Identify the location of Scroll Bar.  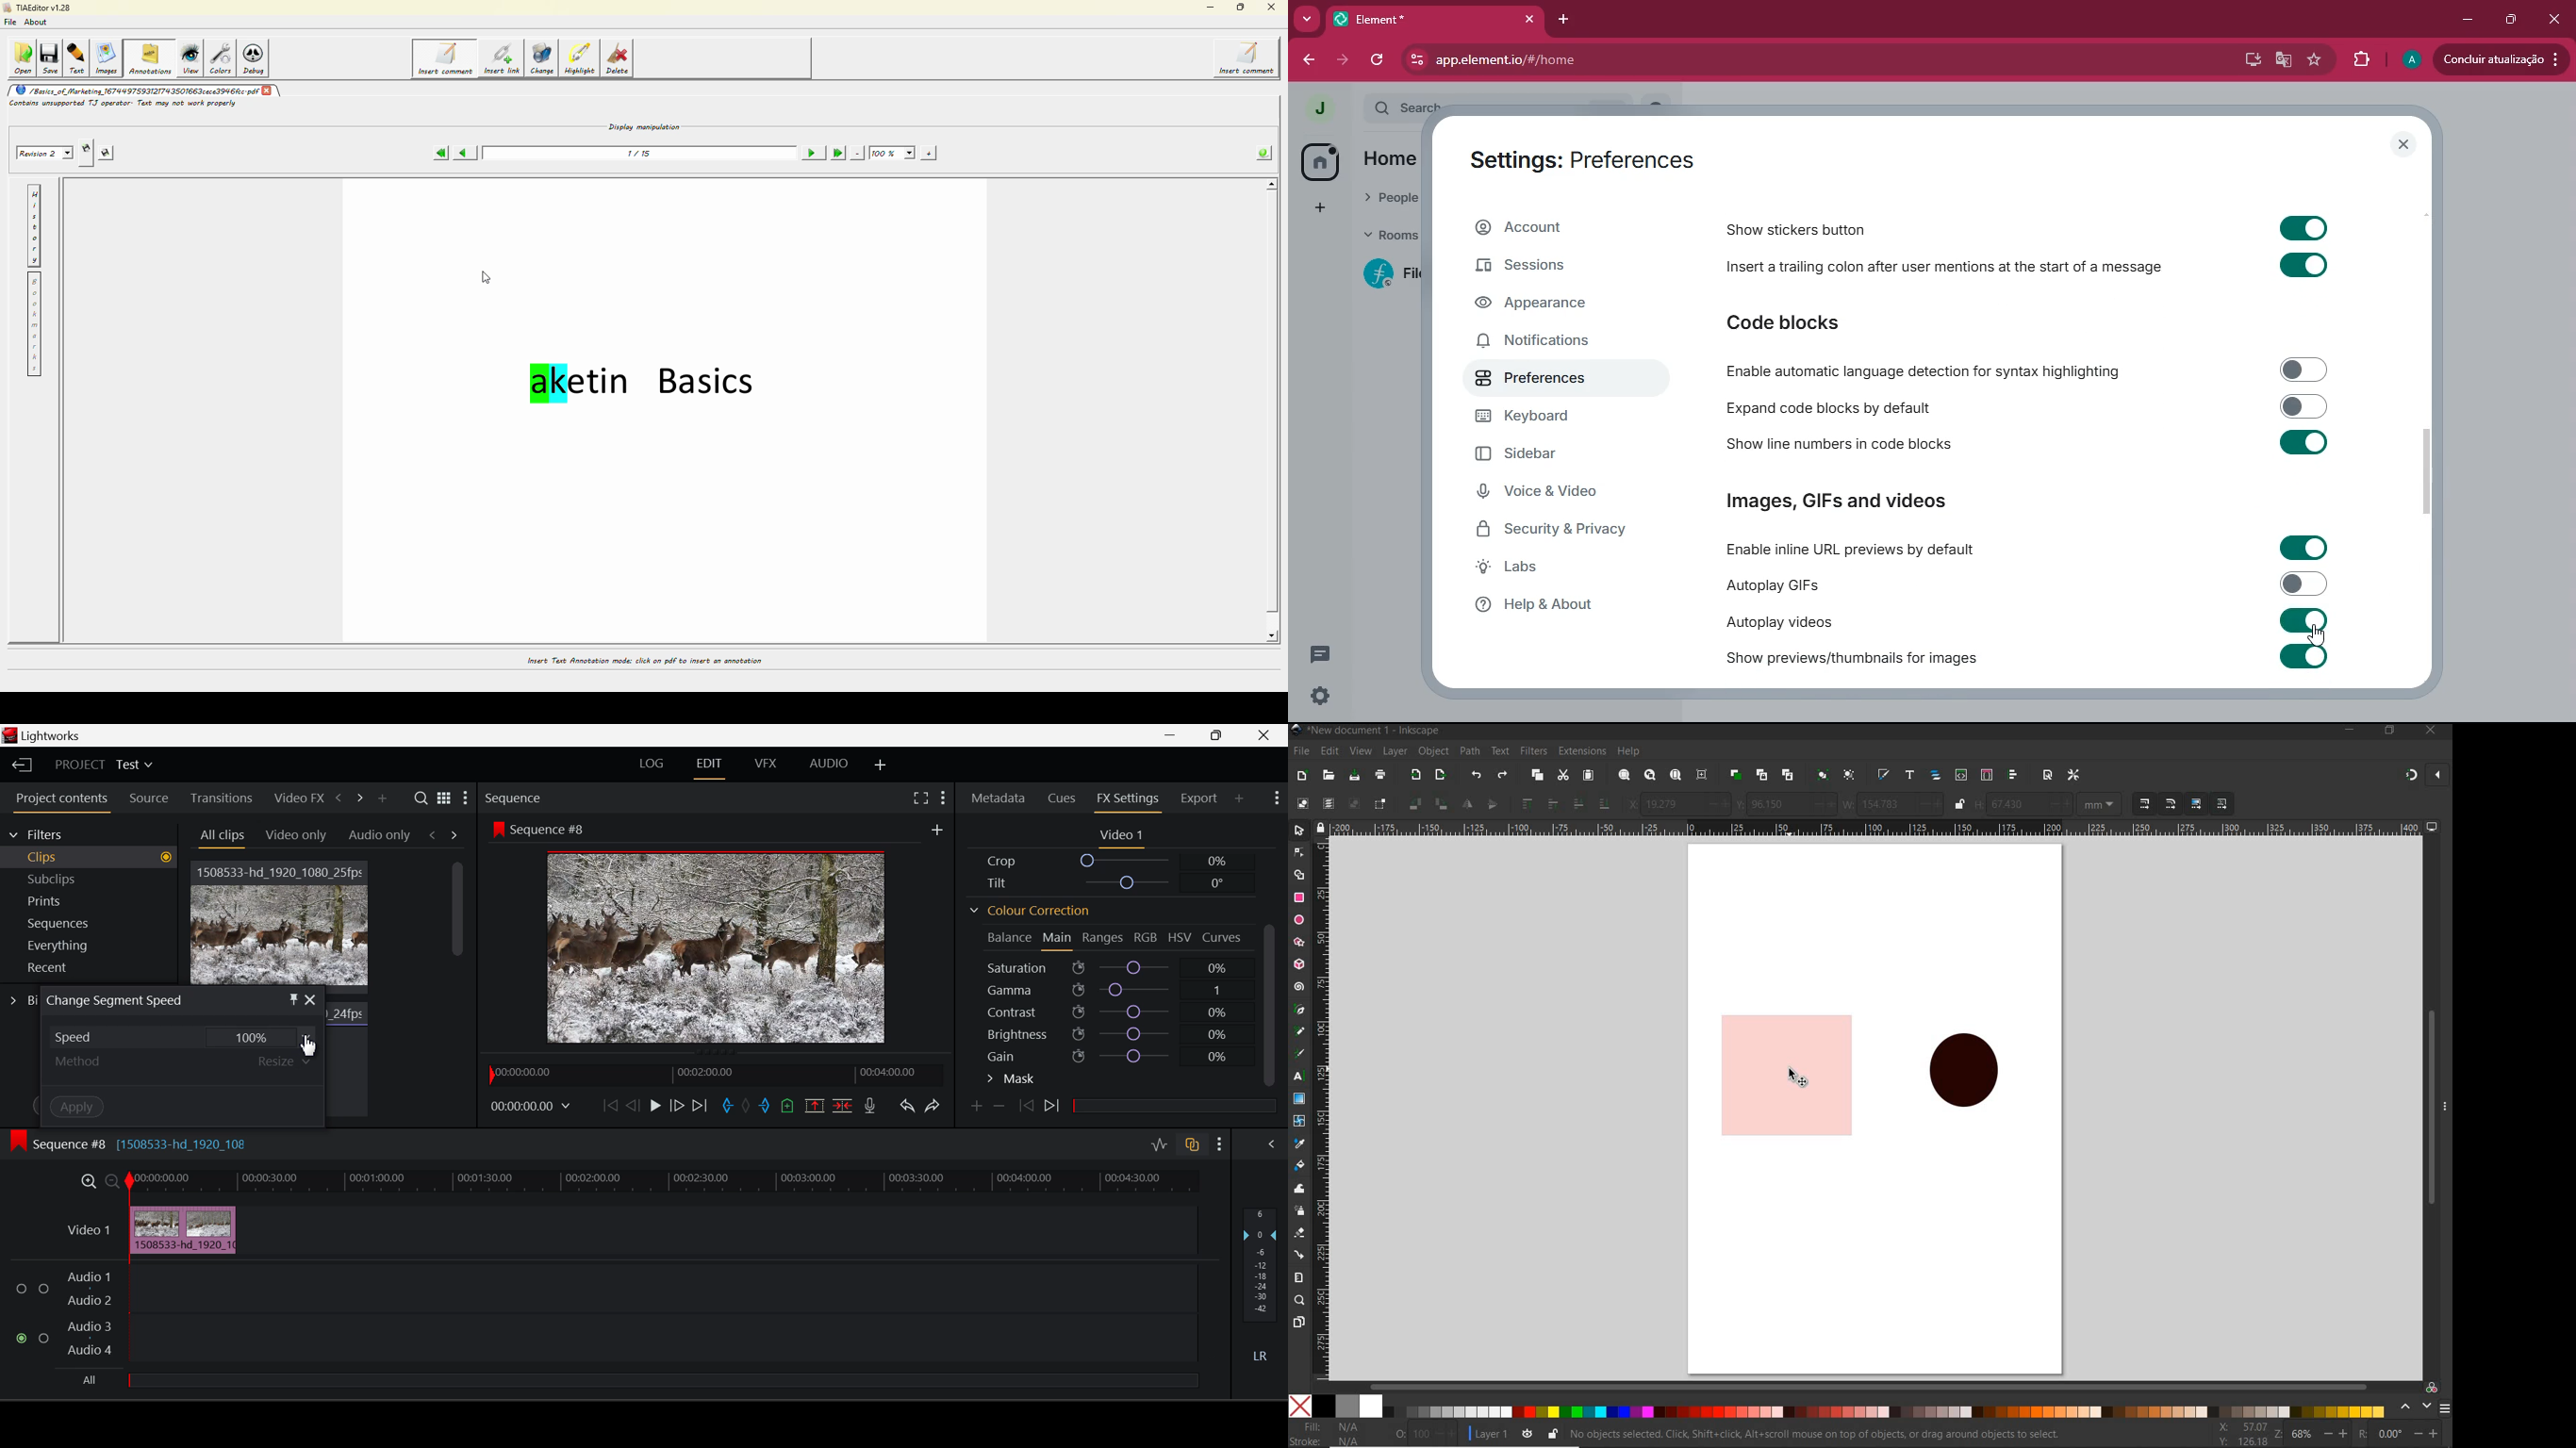
(455, 926).